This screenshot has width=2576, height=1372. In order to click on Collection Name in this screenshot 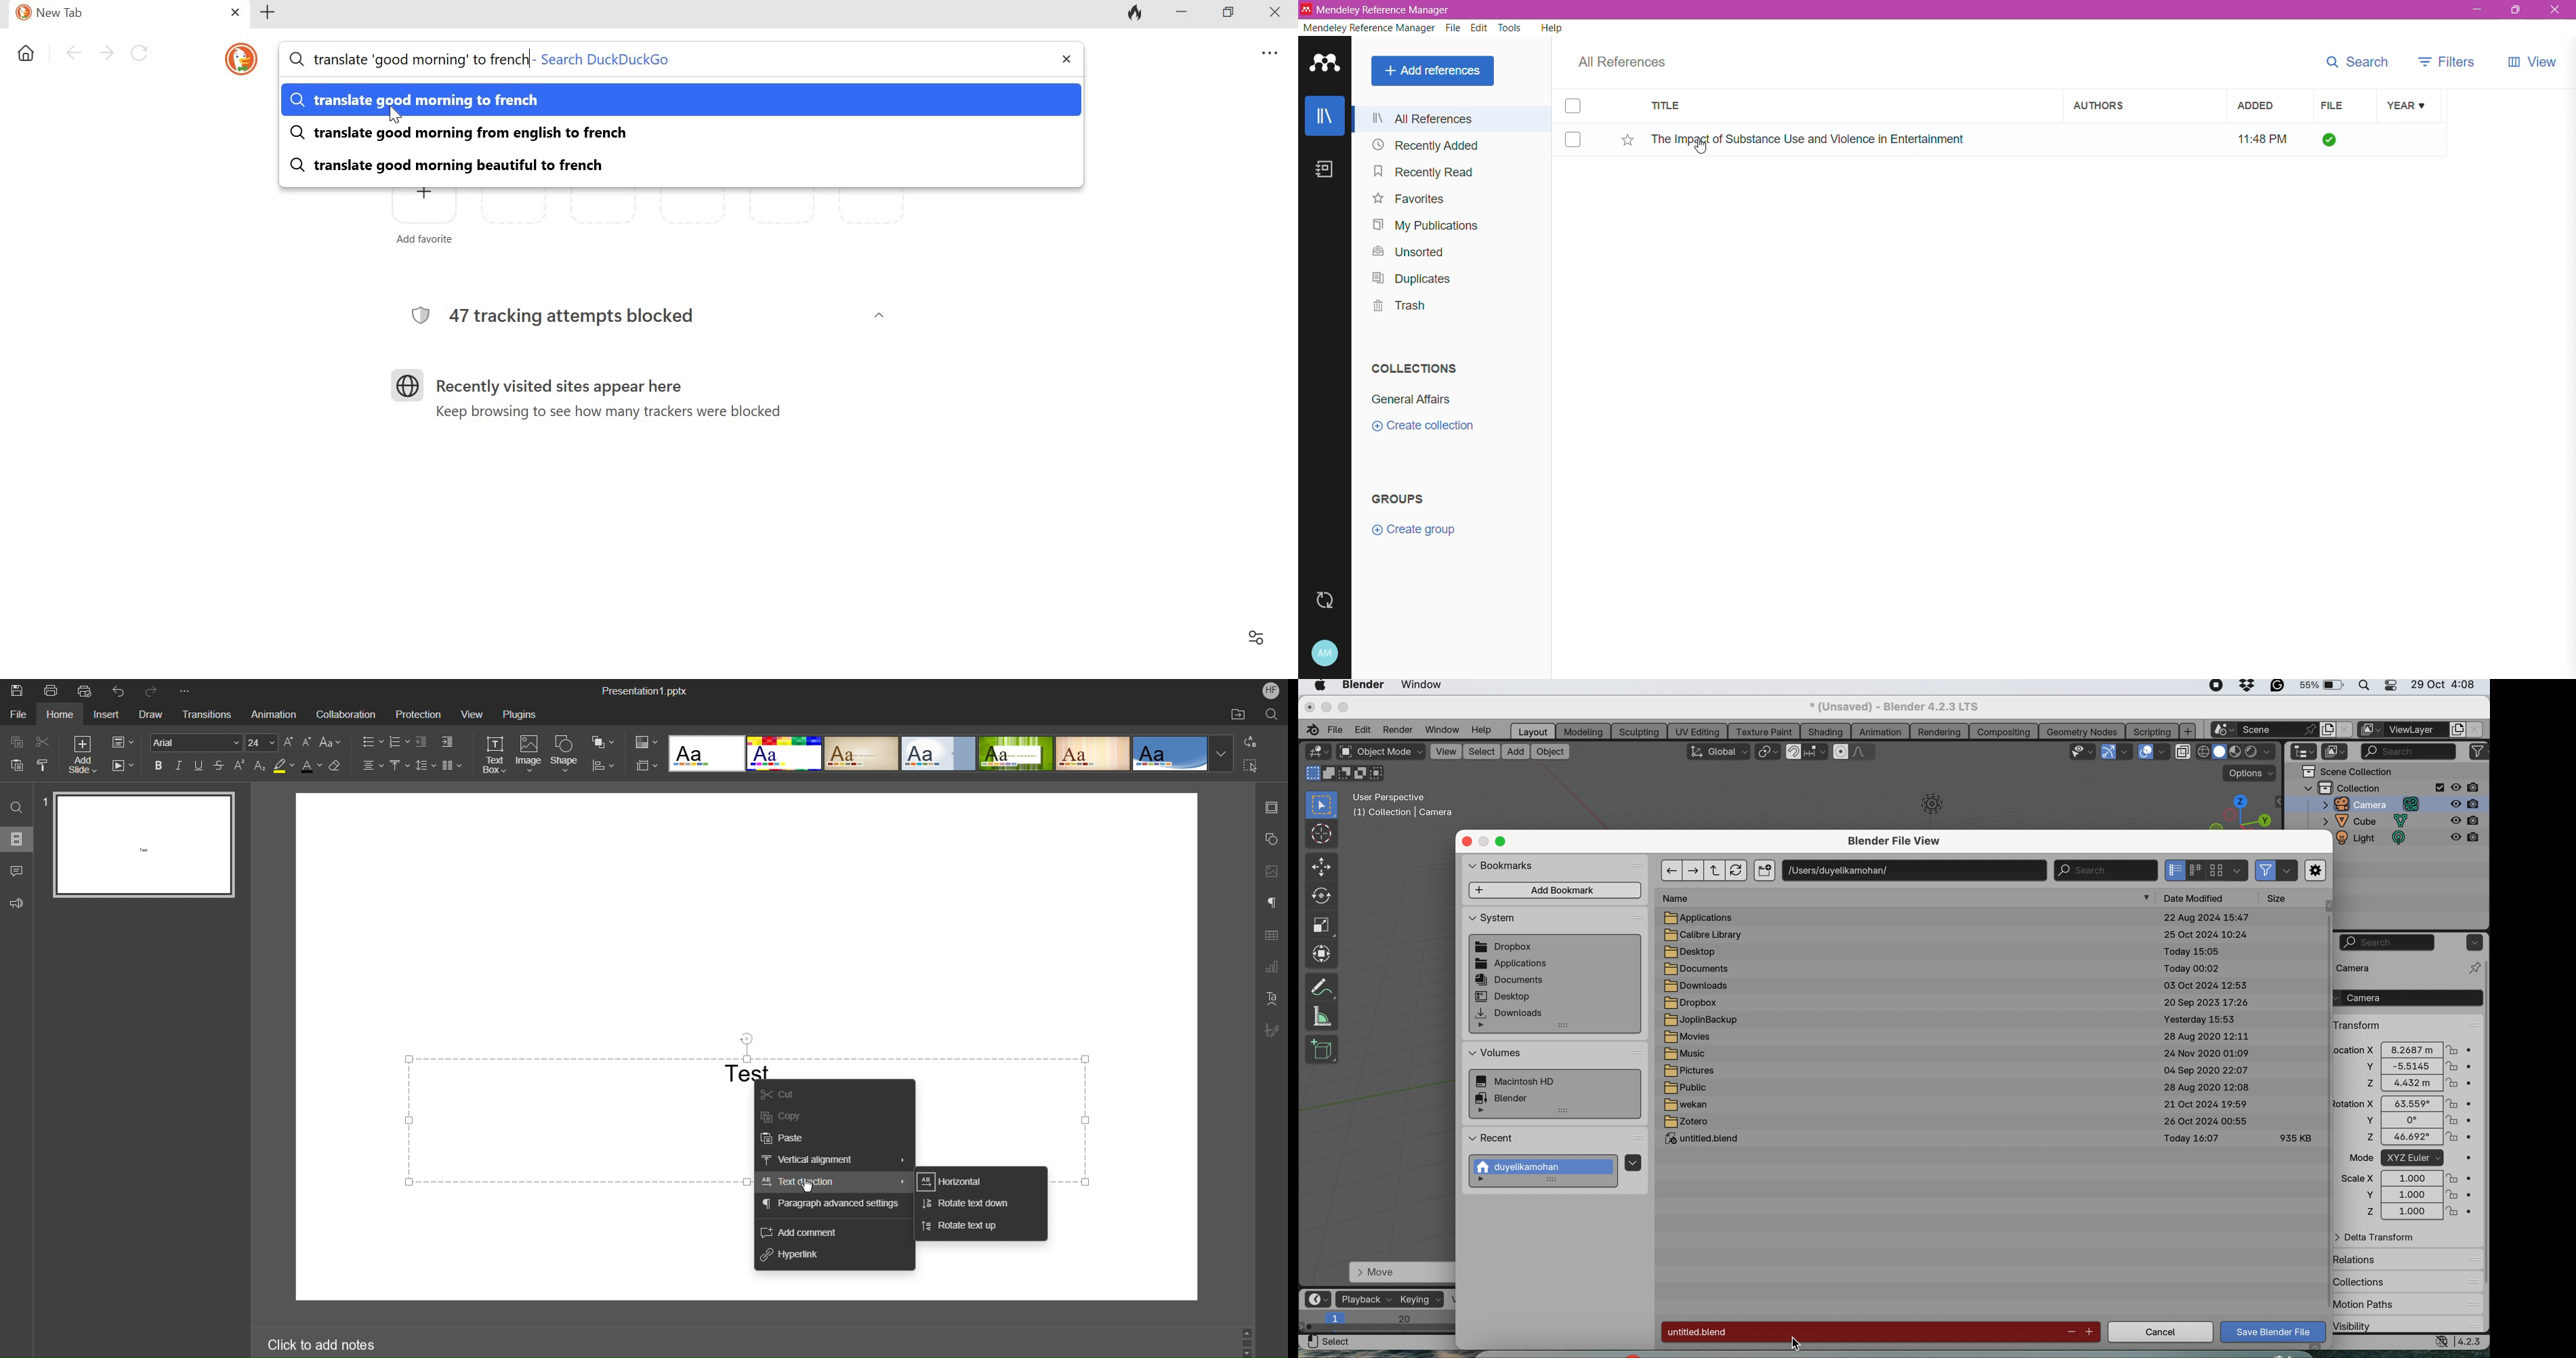, I will do `click(1410, 399)`.